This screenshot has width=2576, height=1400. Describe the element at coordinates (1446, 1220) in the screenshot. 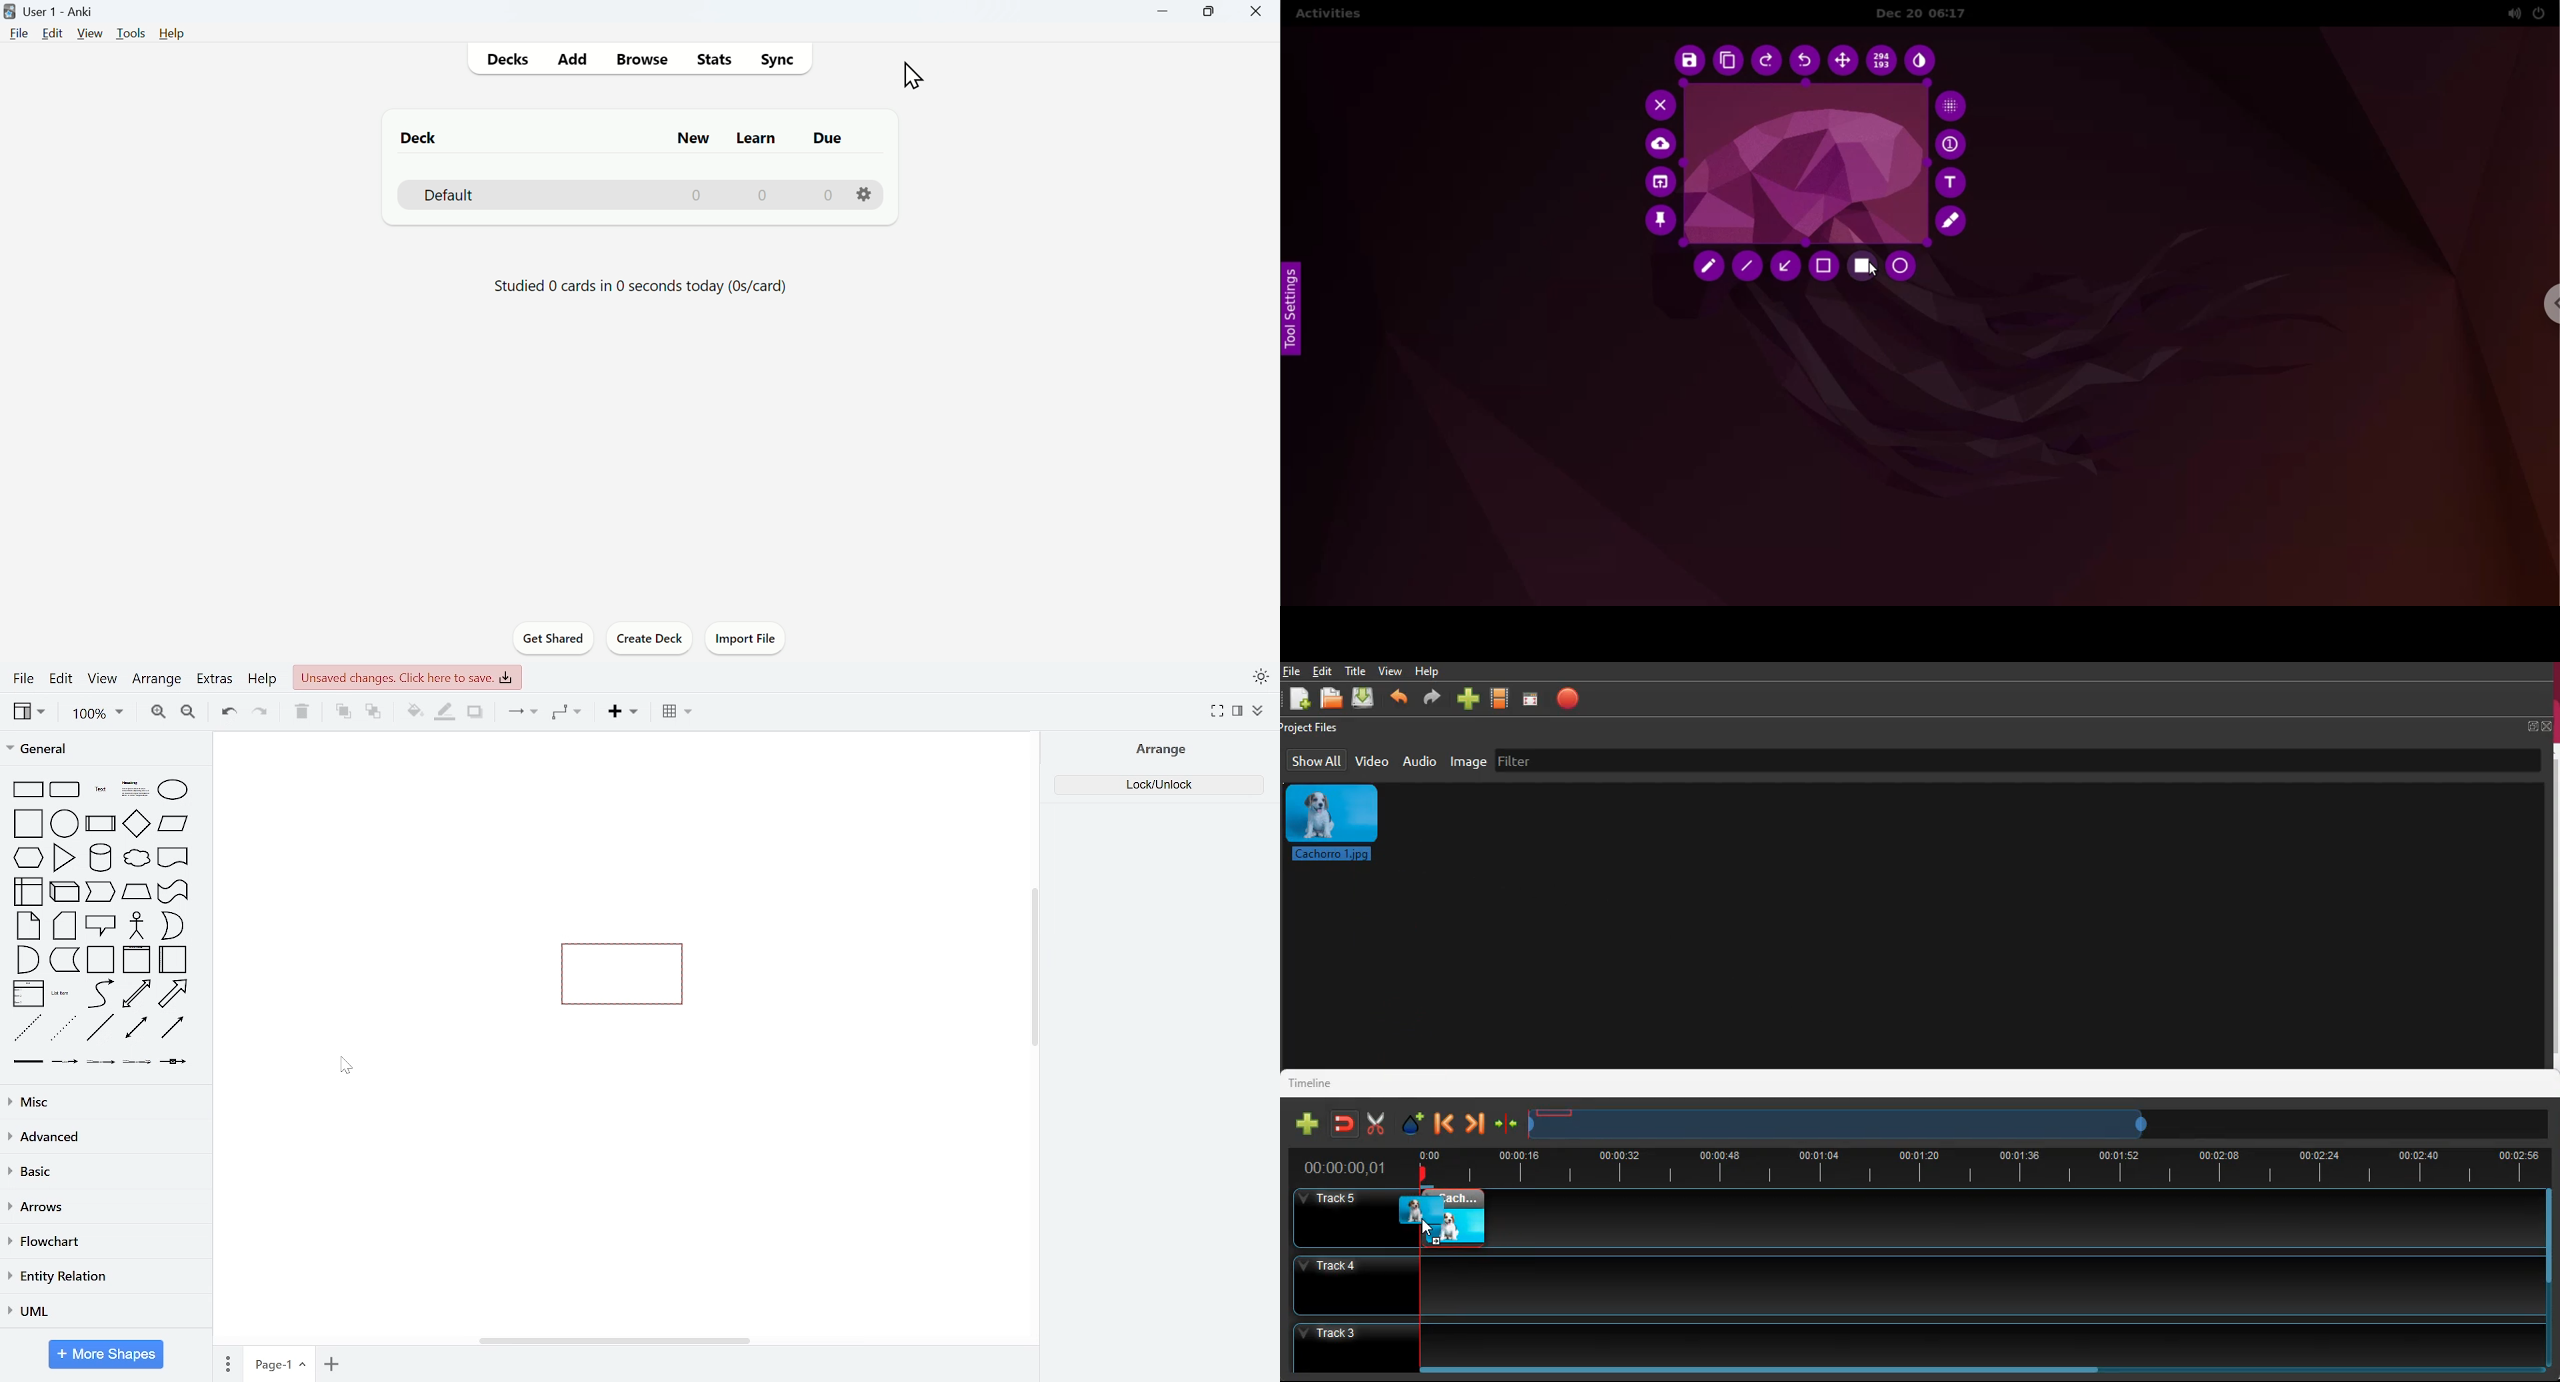

I see `image` at that location.